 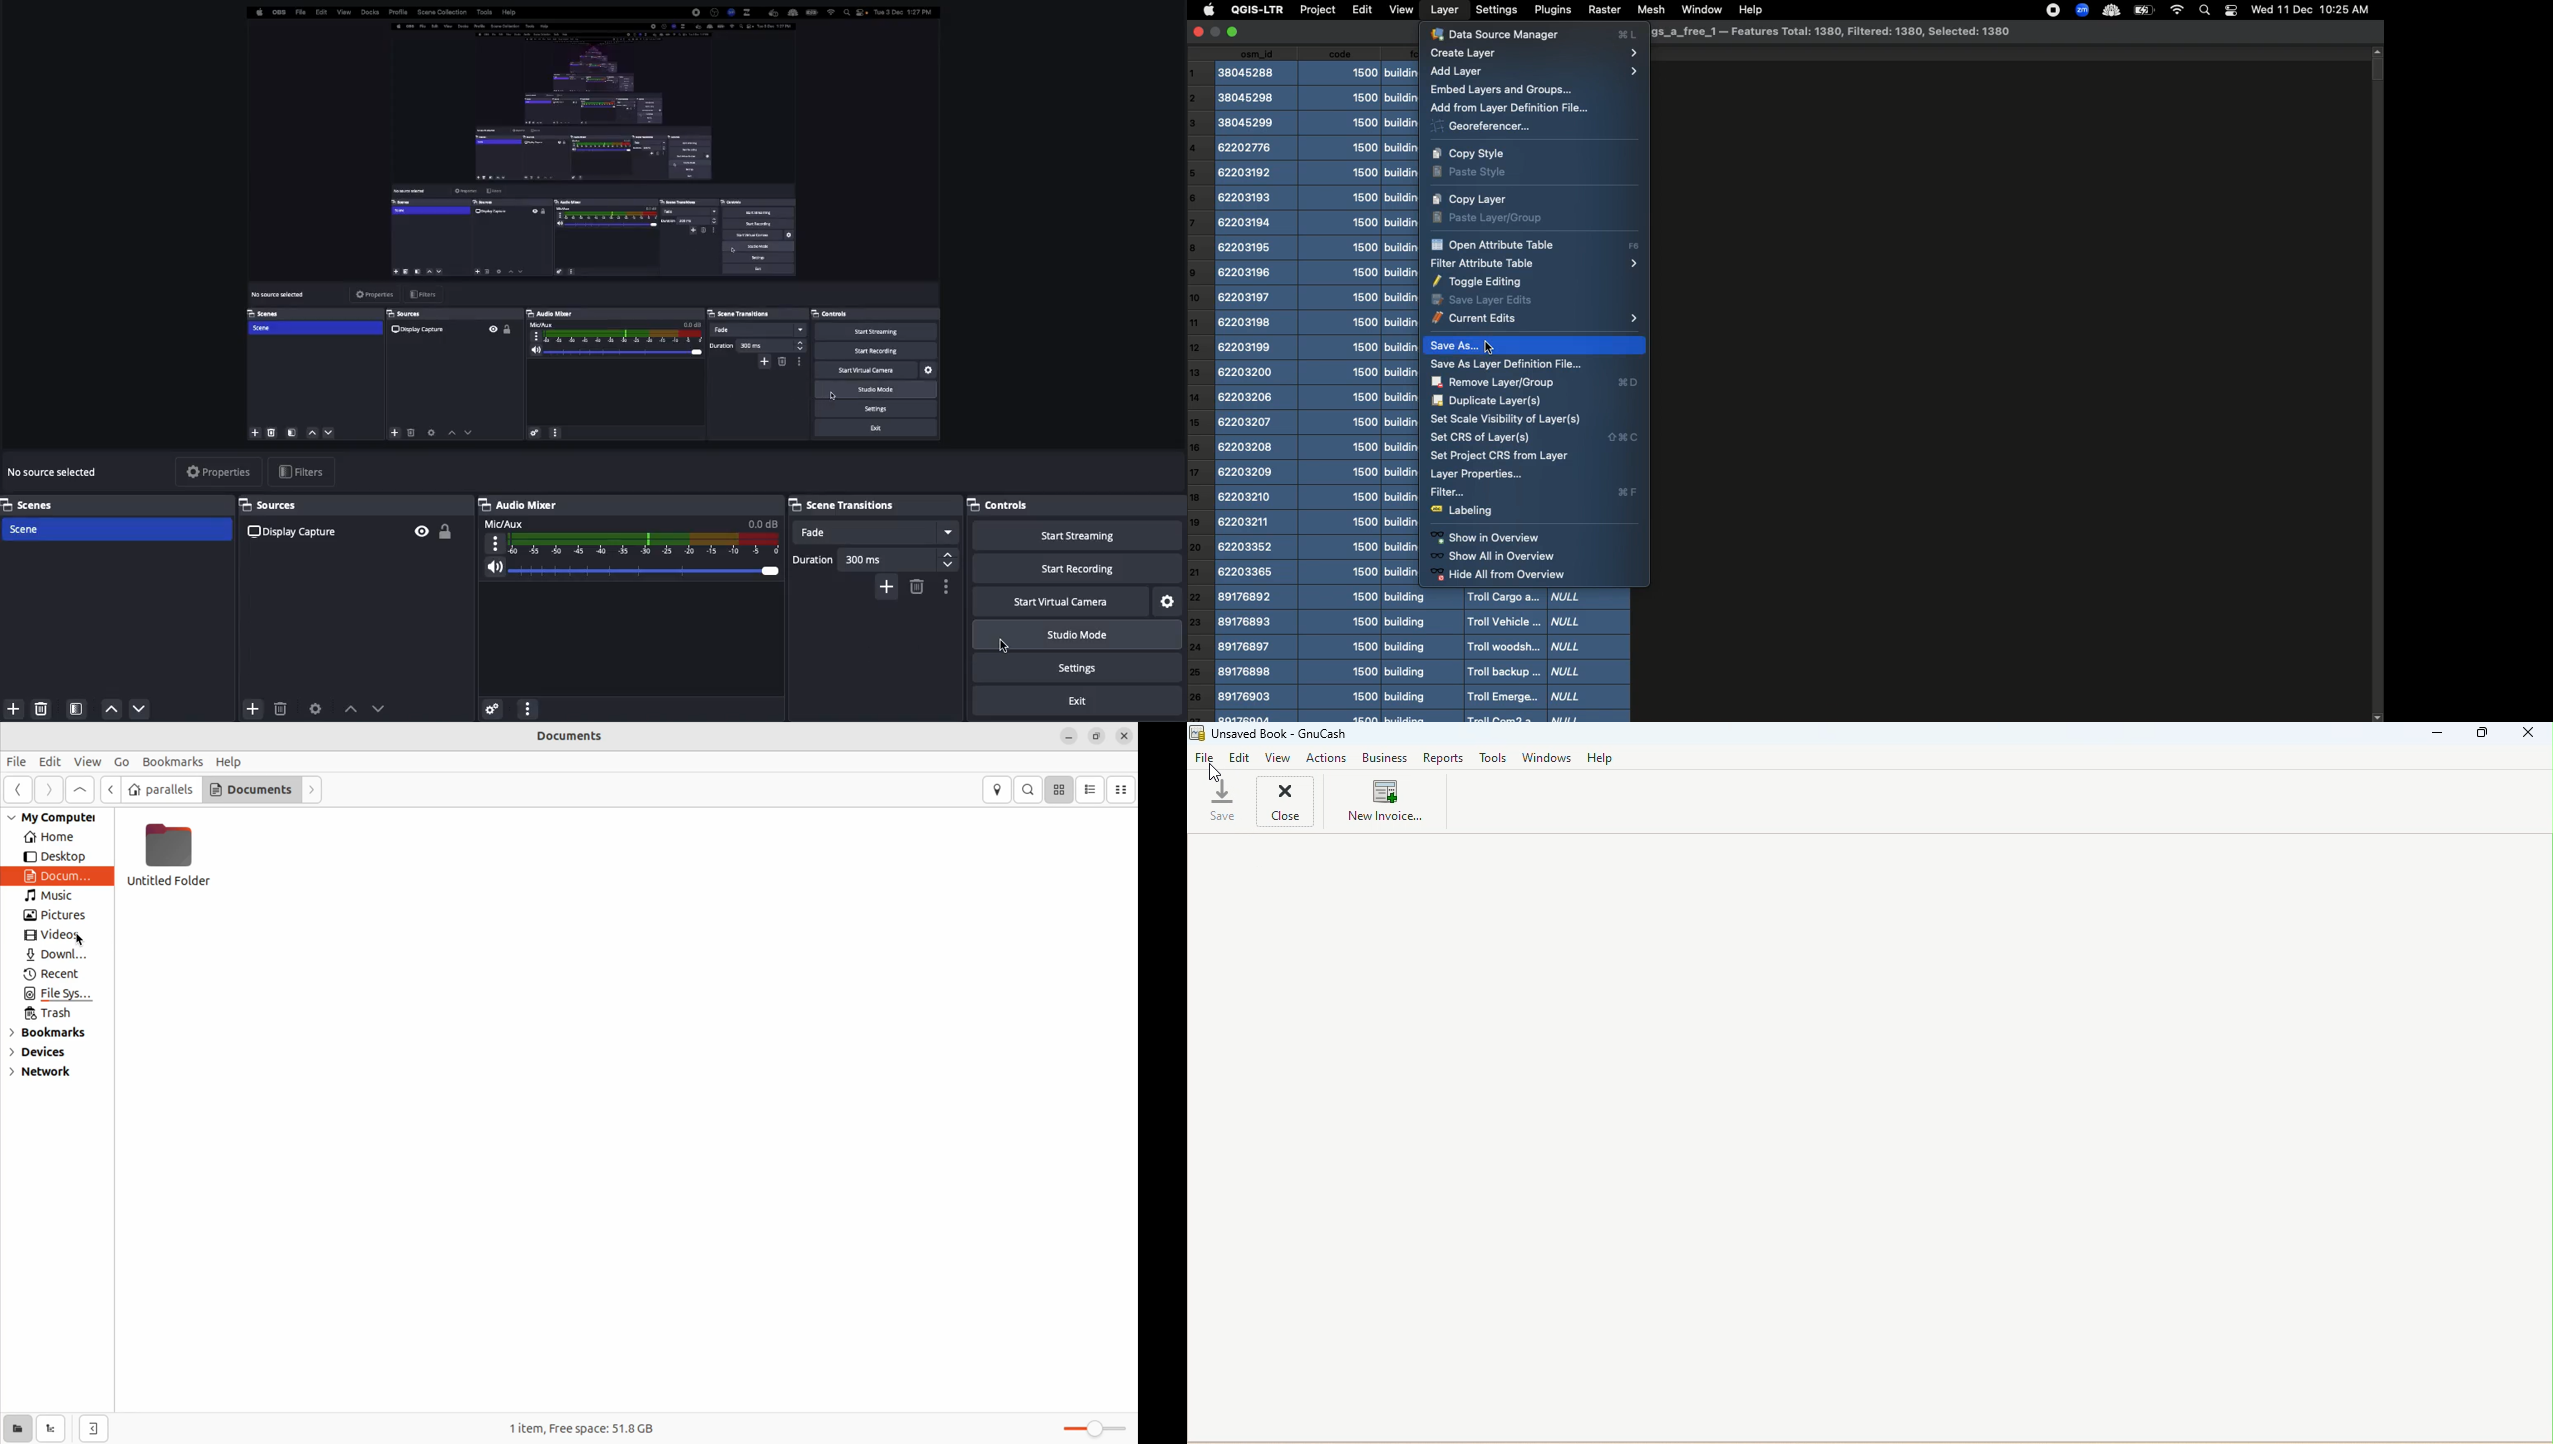 What do you see at coordinates (629, 571) in the screenshot?
I see `Volume` at bounding box center [629, 571].